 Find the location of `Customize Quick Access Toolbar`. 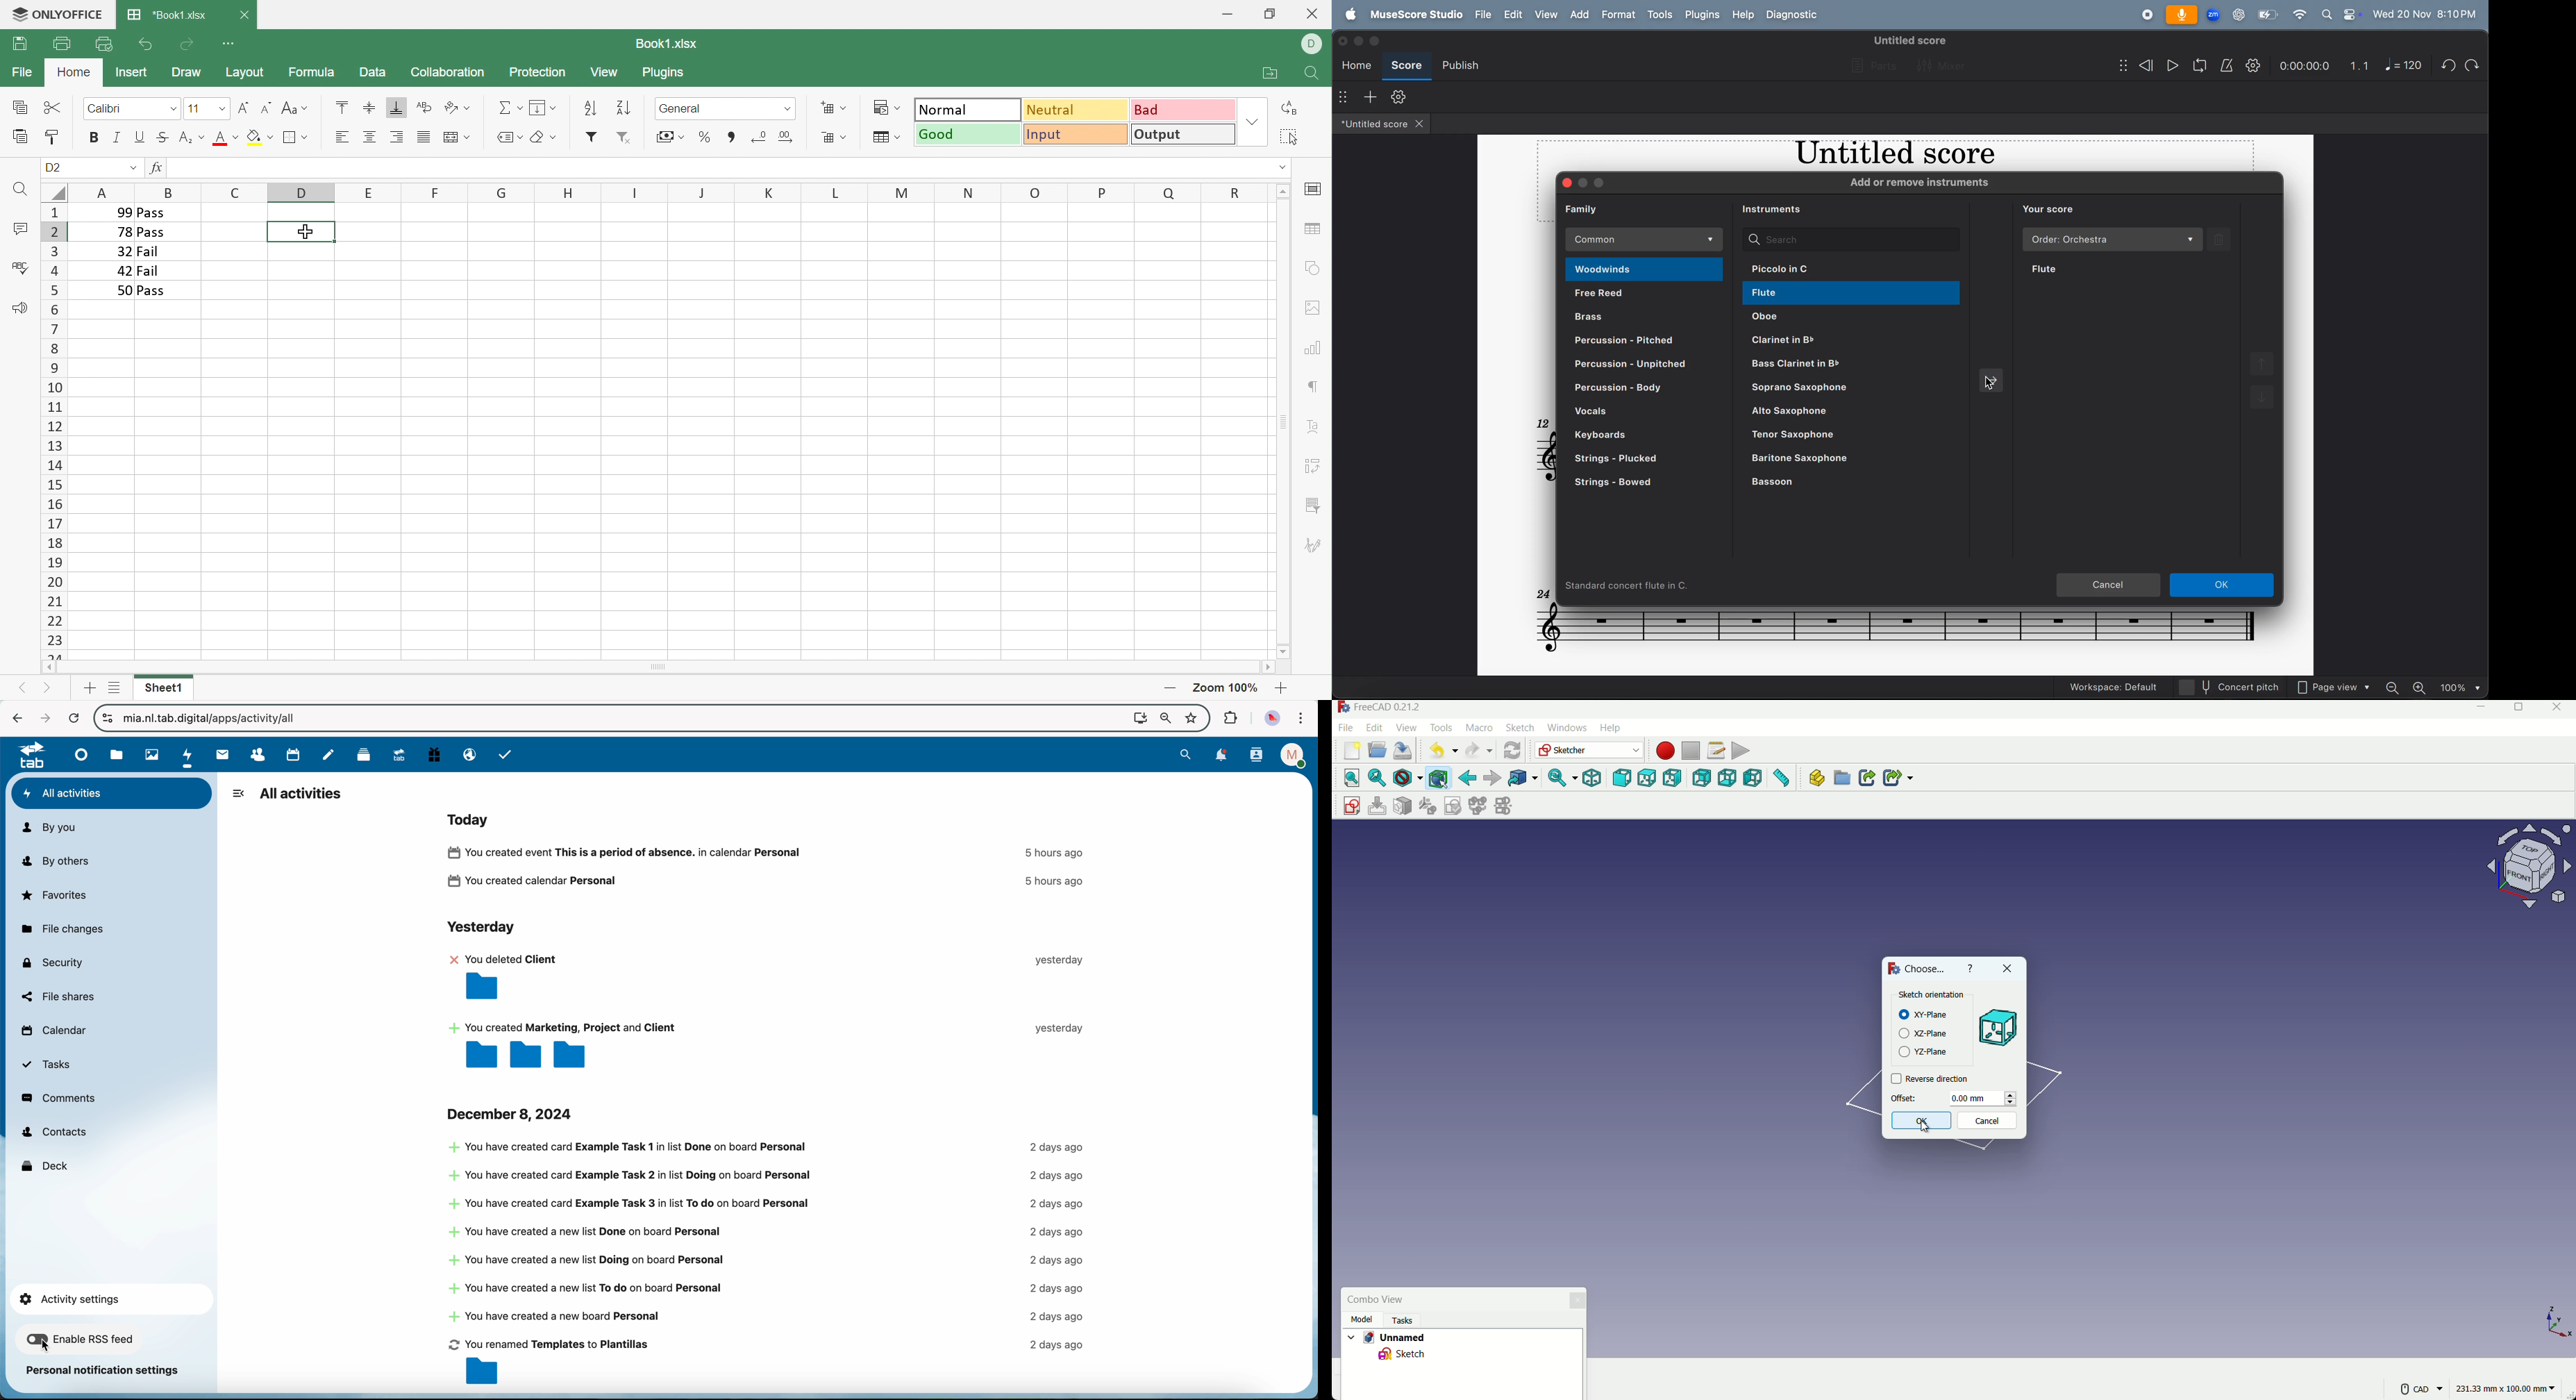

Customize Quick Access Toolbar is located at coordinates (231, 44).